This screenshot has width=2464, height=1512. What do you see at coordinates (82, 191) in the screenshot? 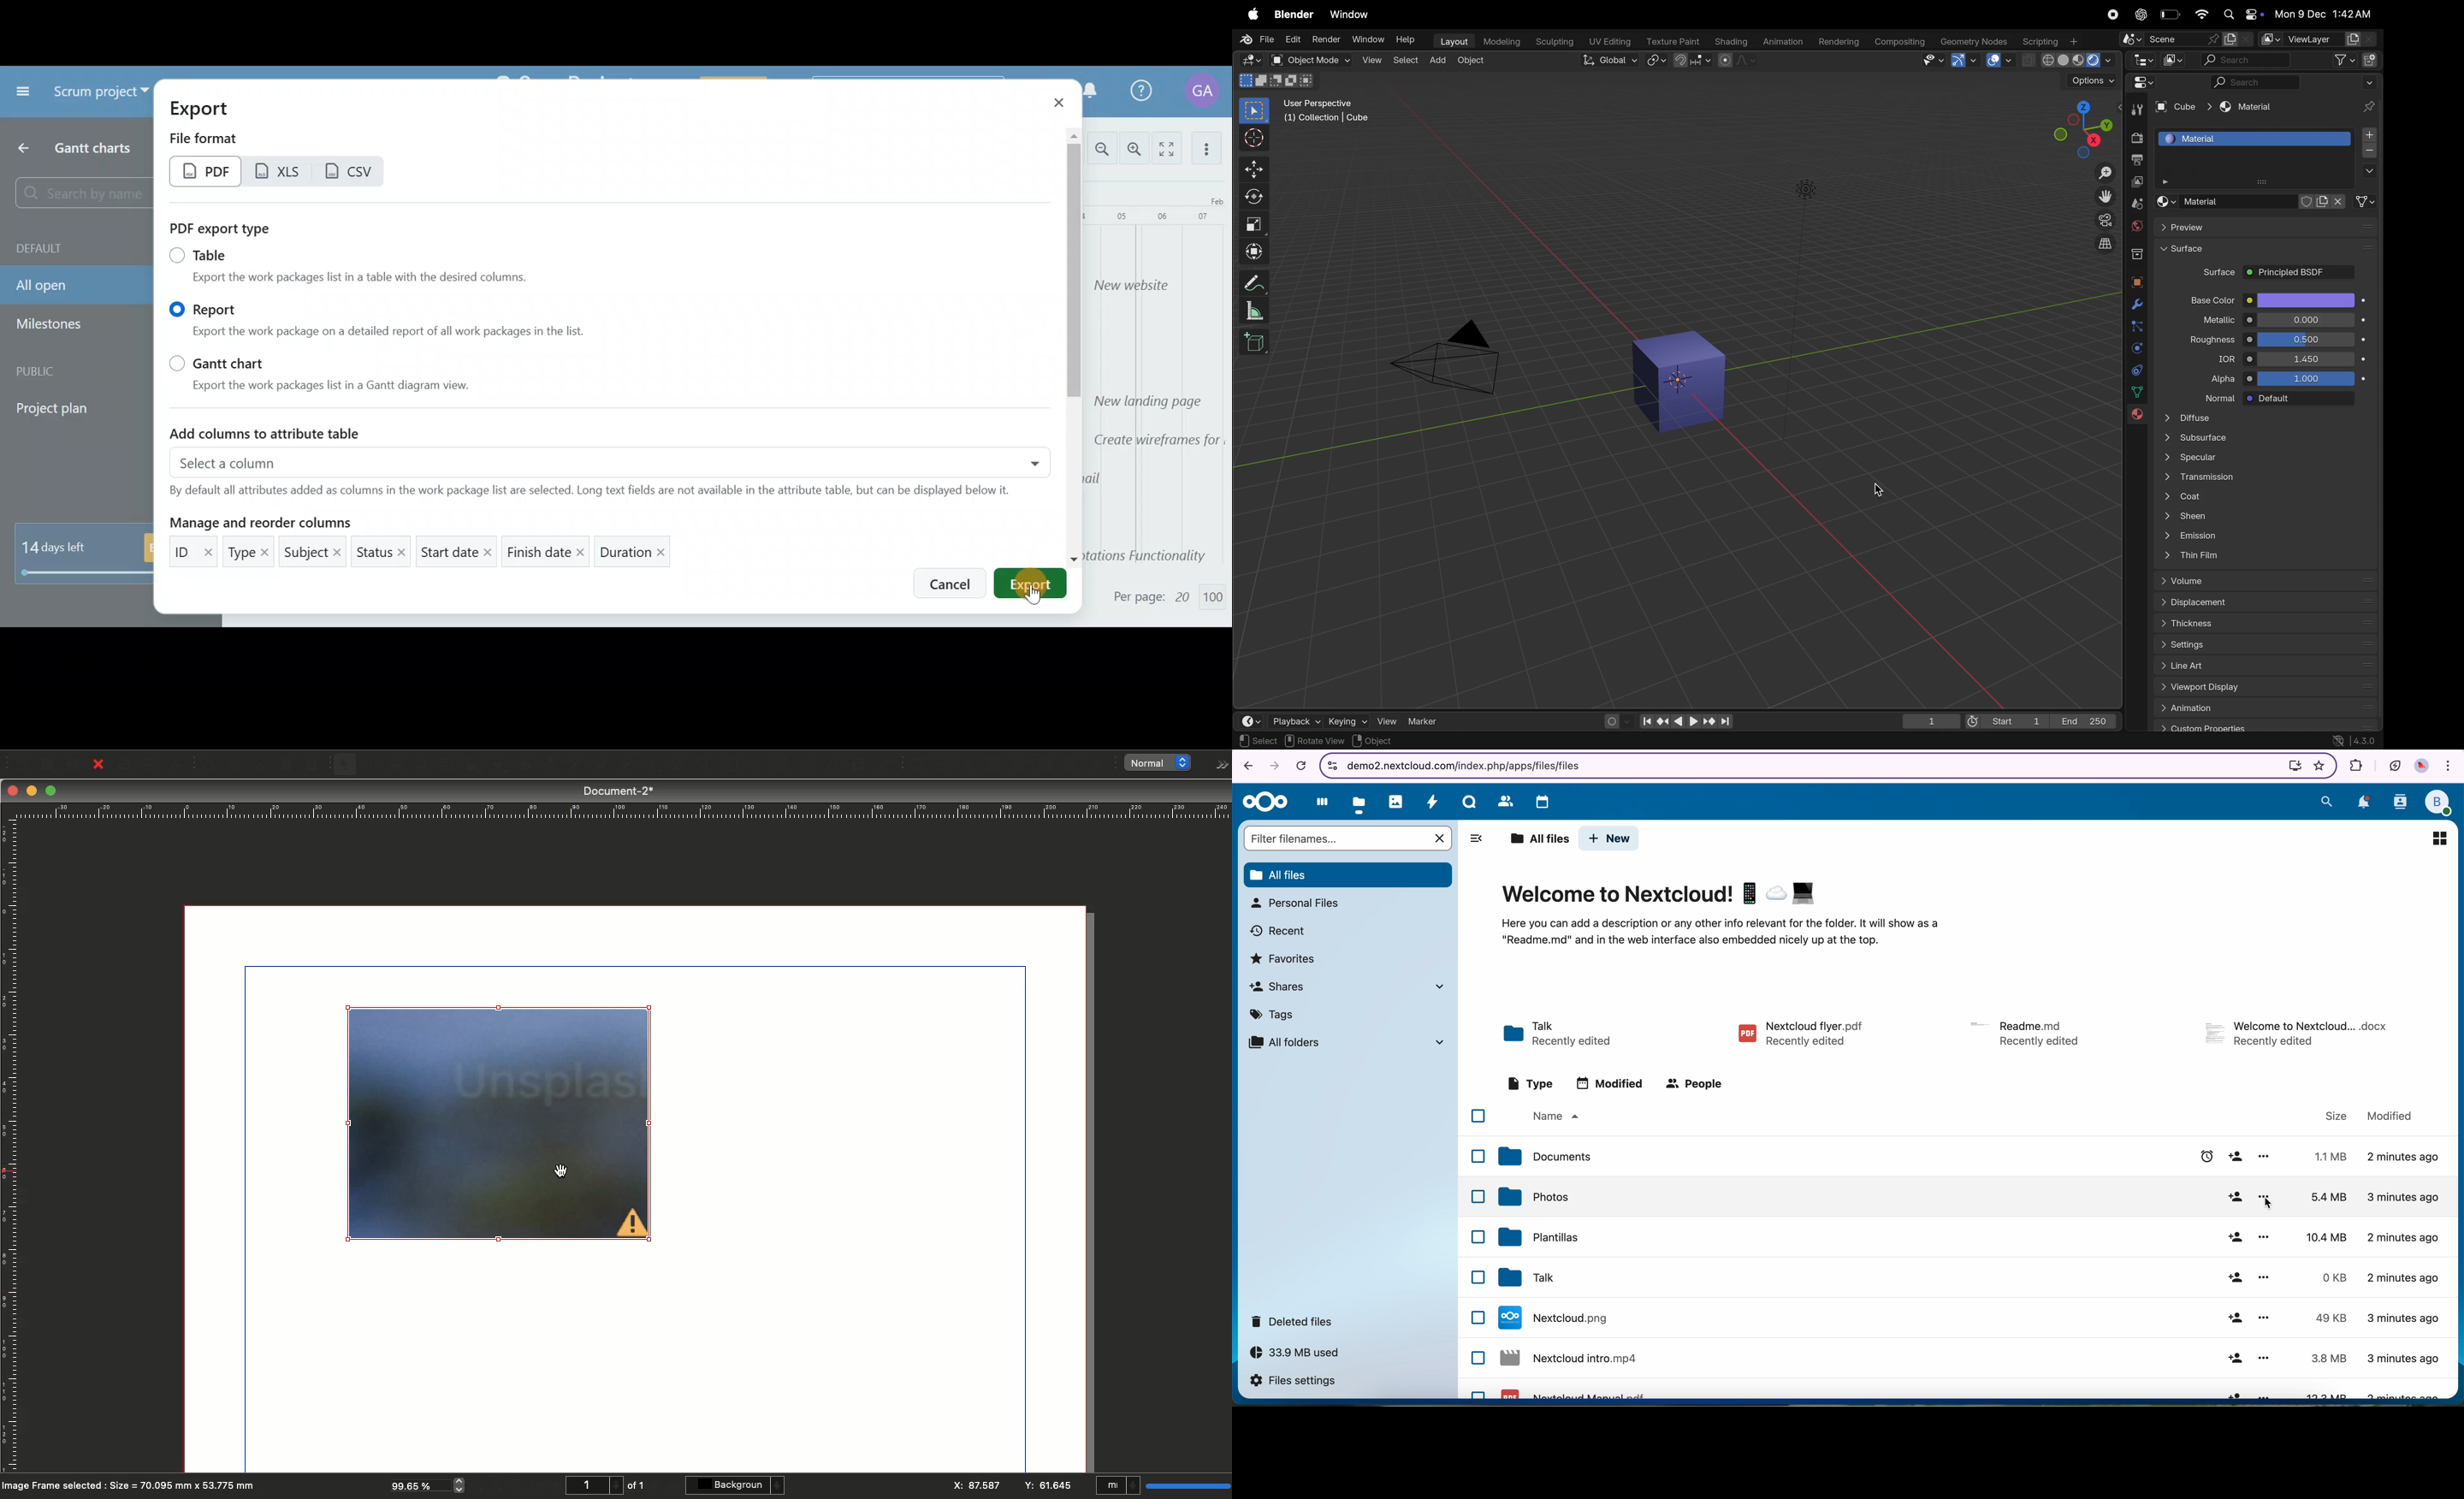
I see `Search by name` at bounding box center [82, 191].